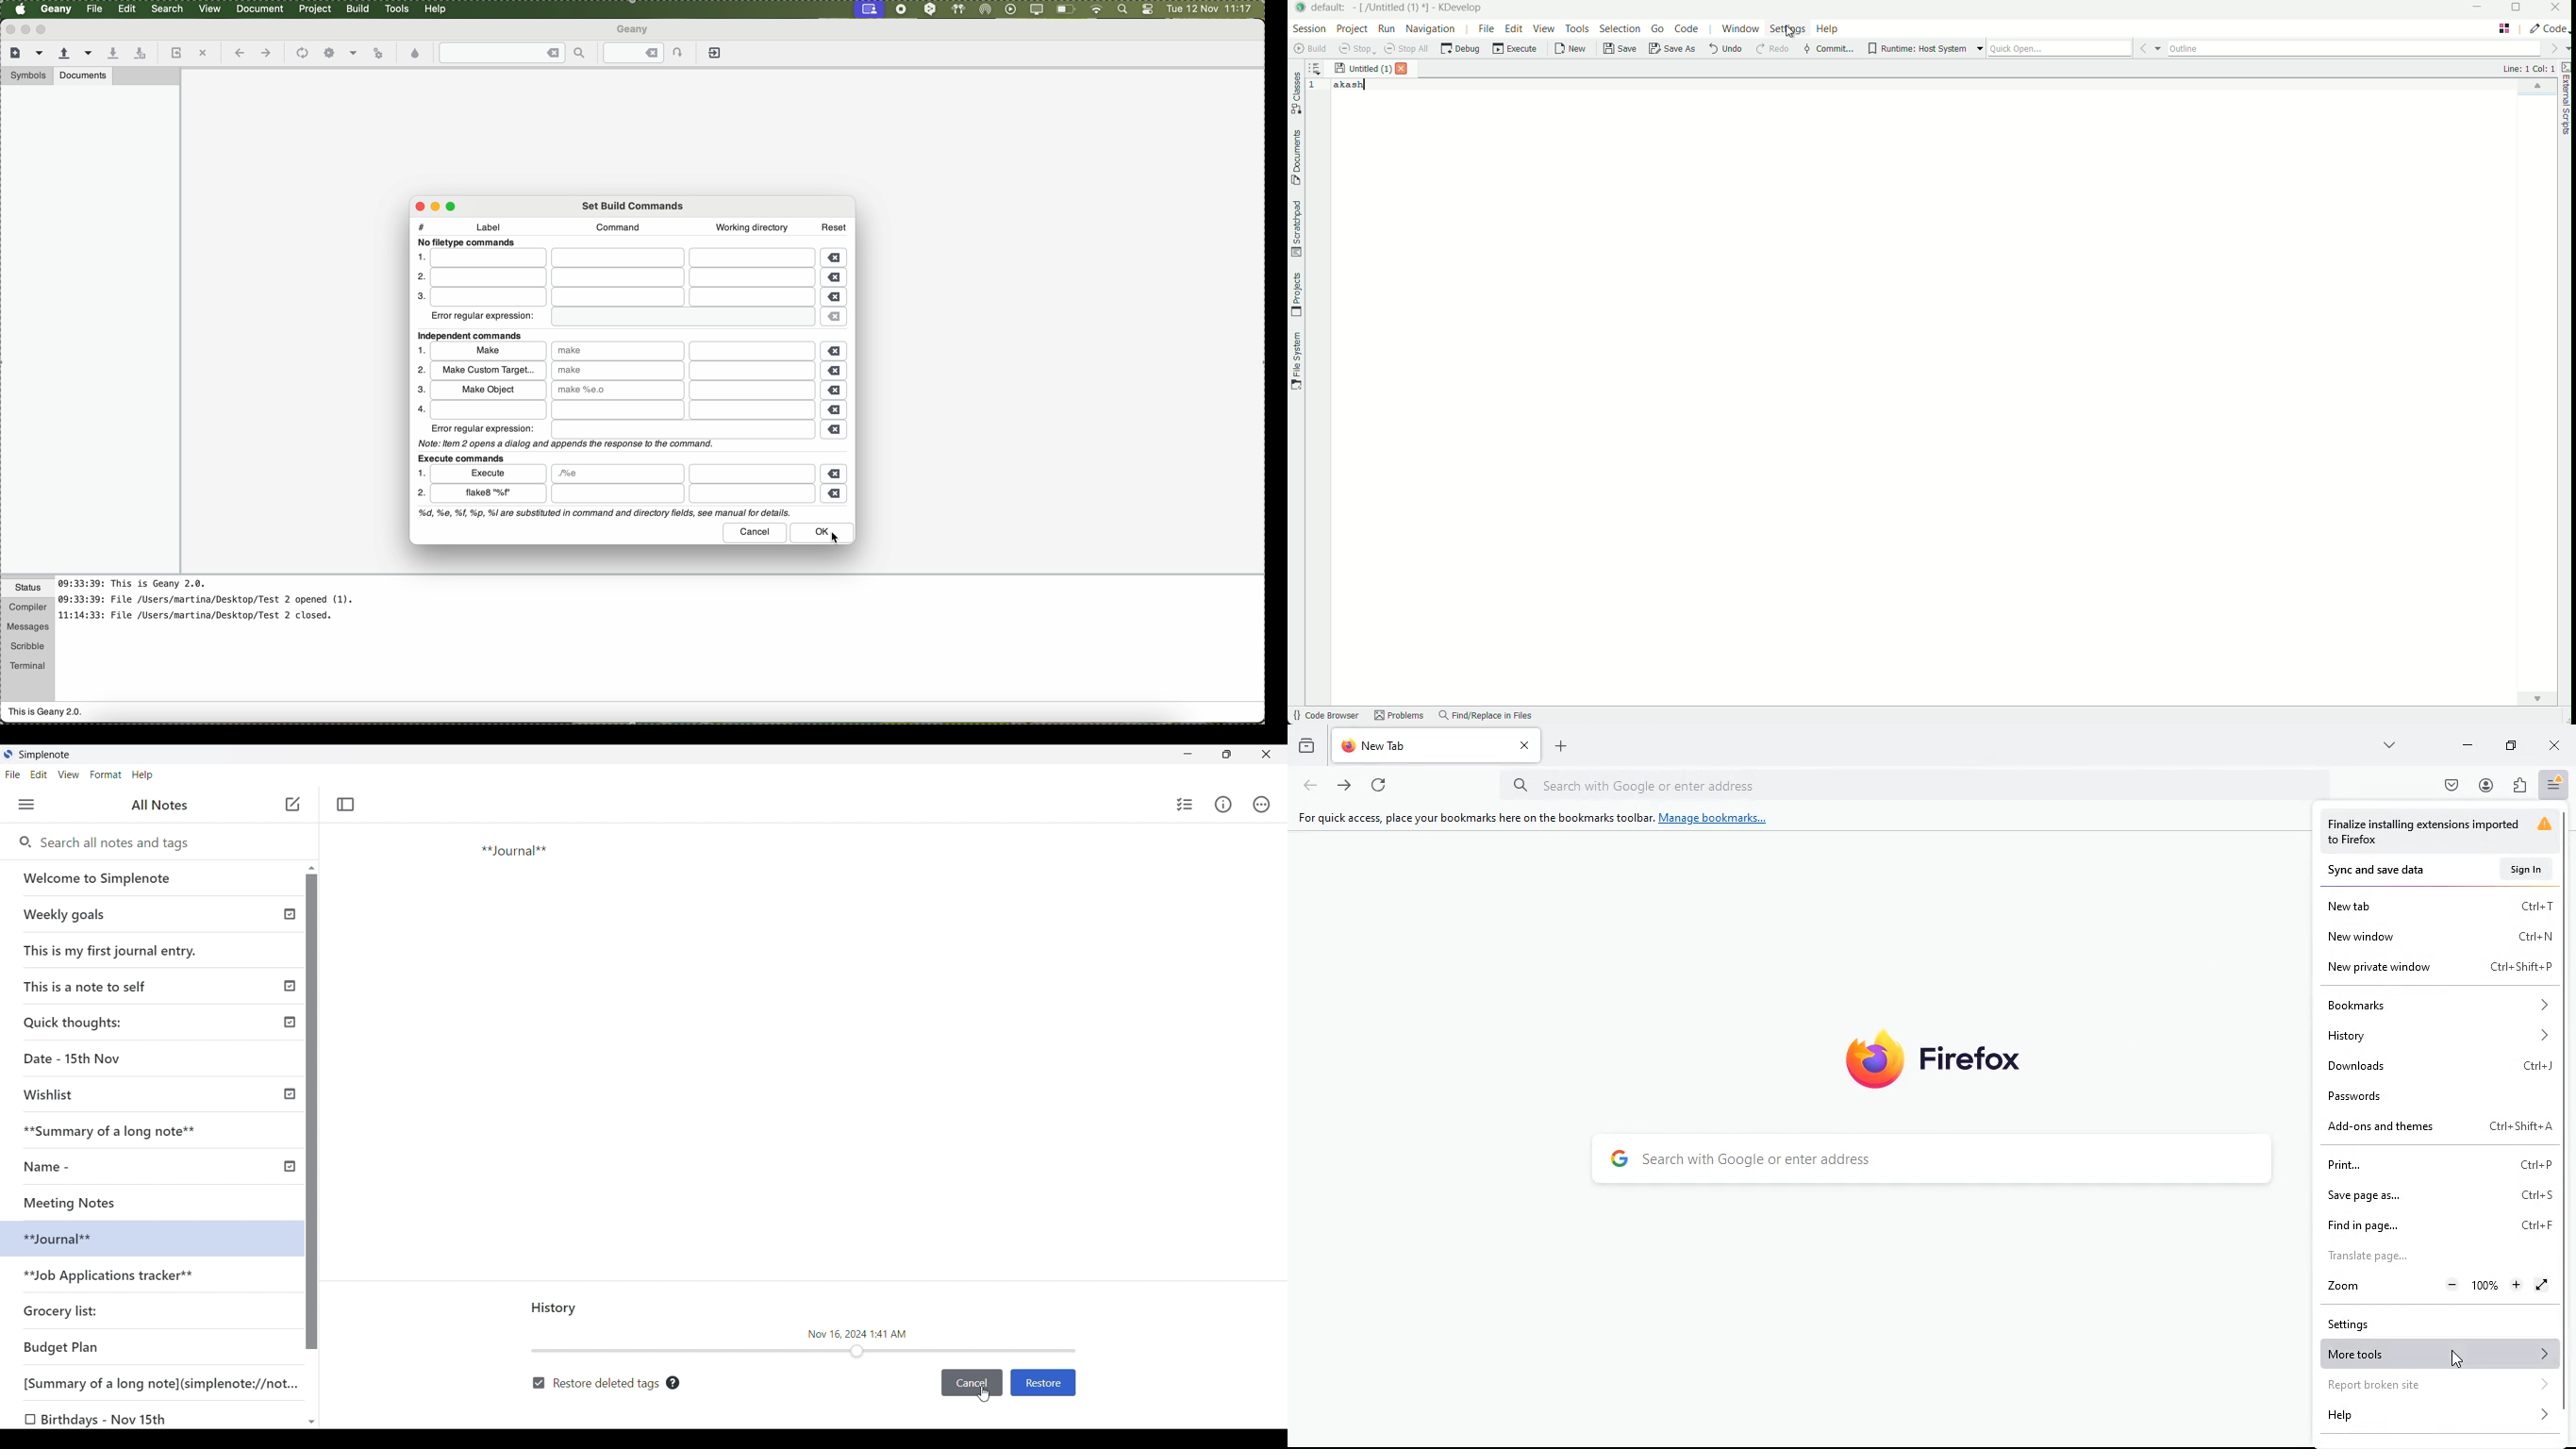  I want to click on minimize, so click(2468, 743).